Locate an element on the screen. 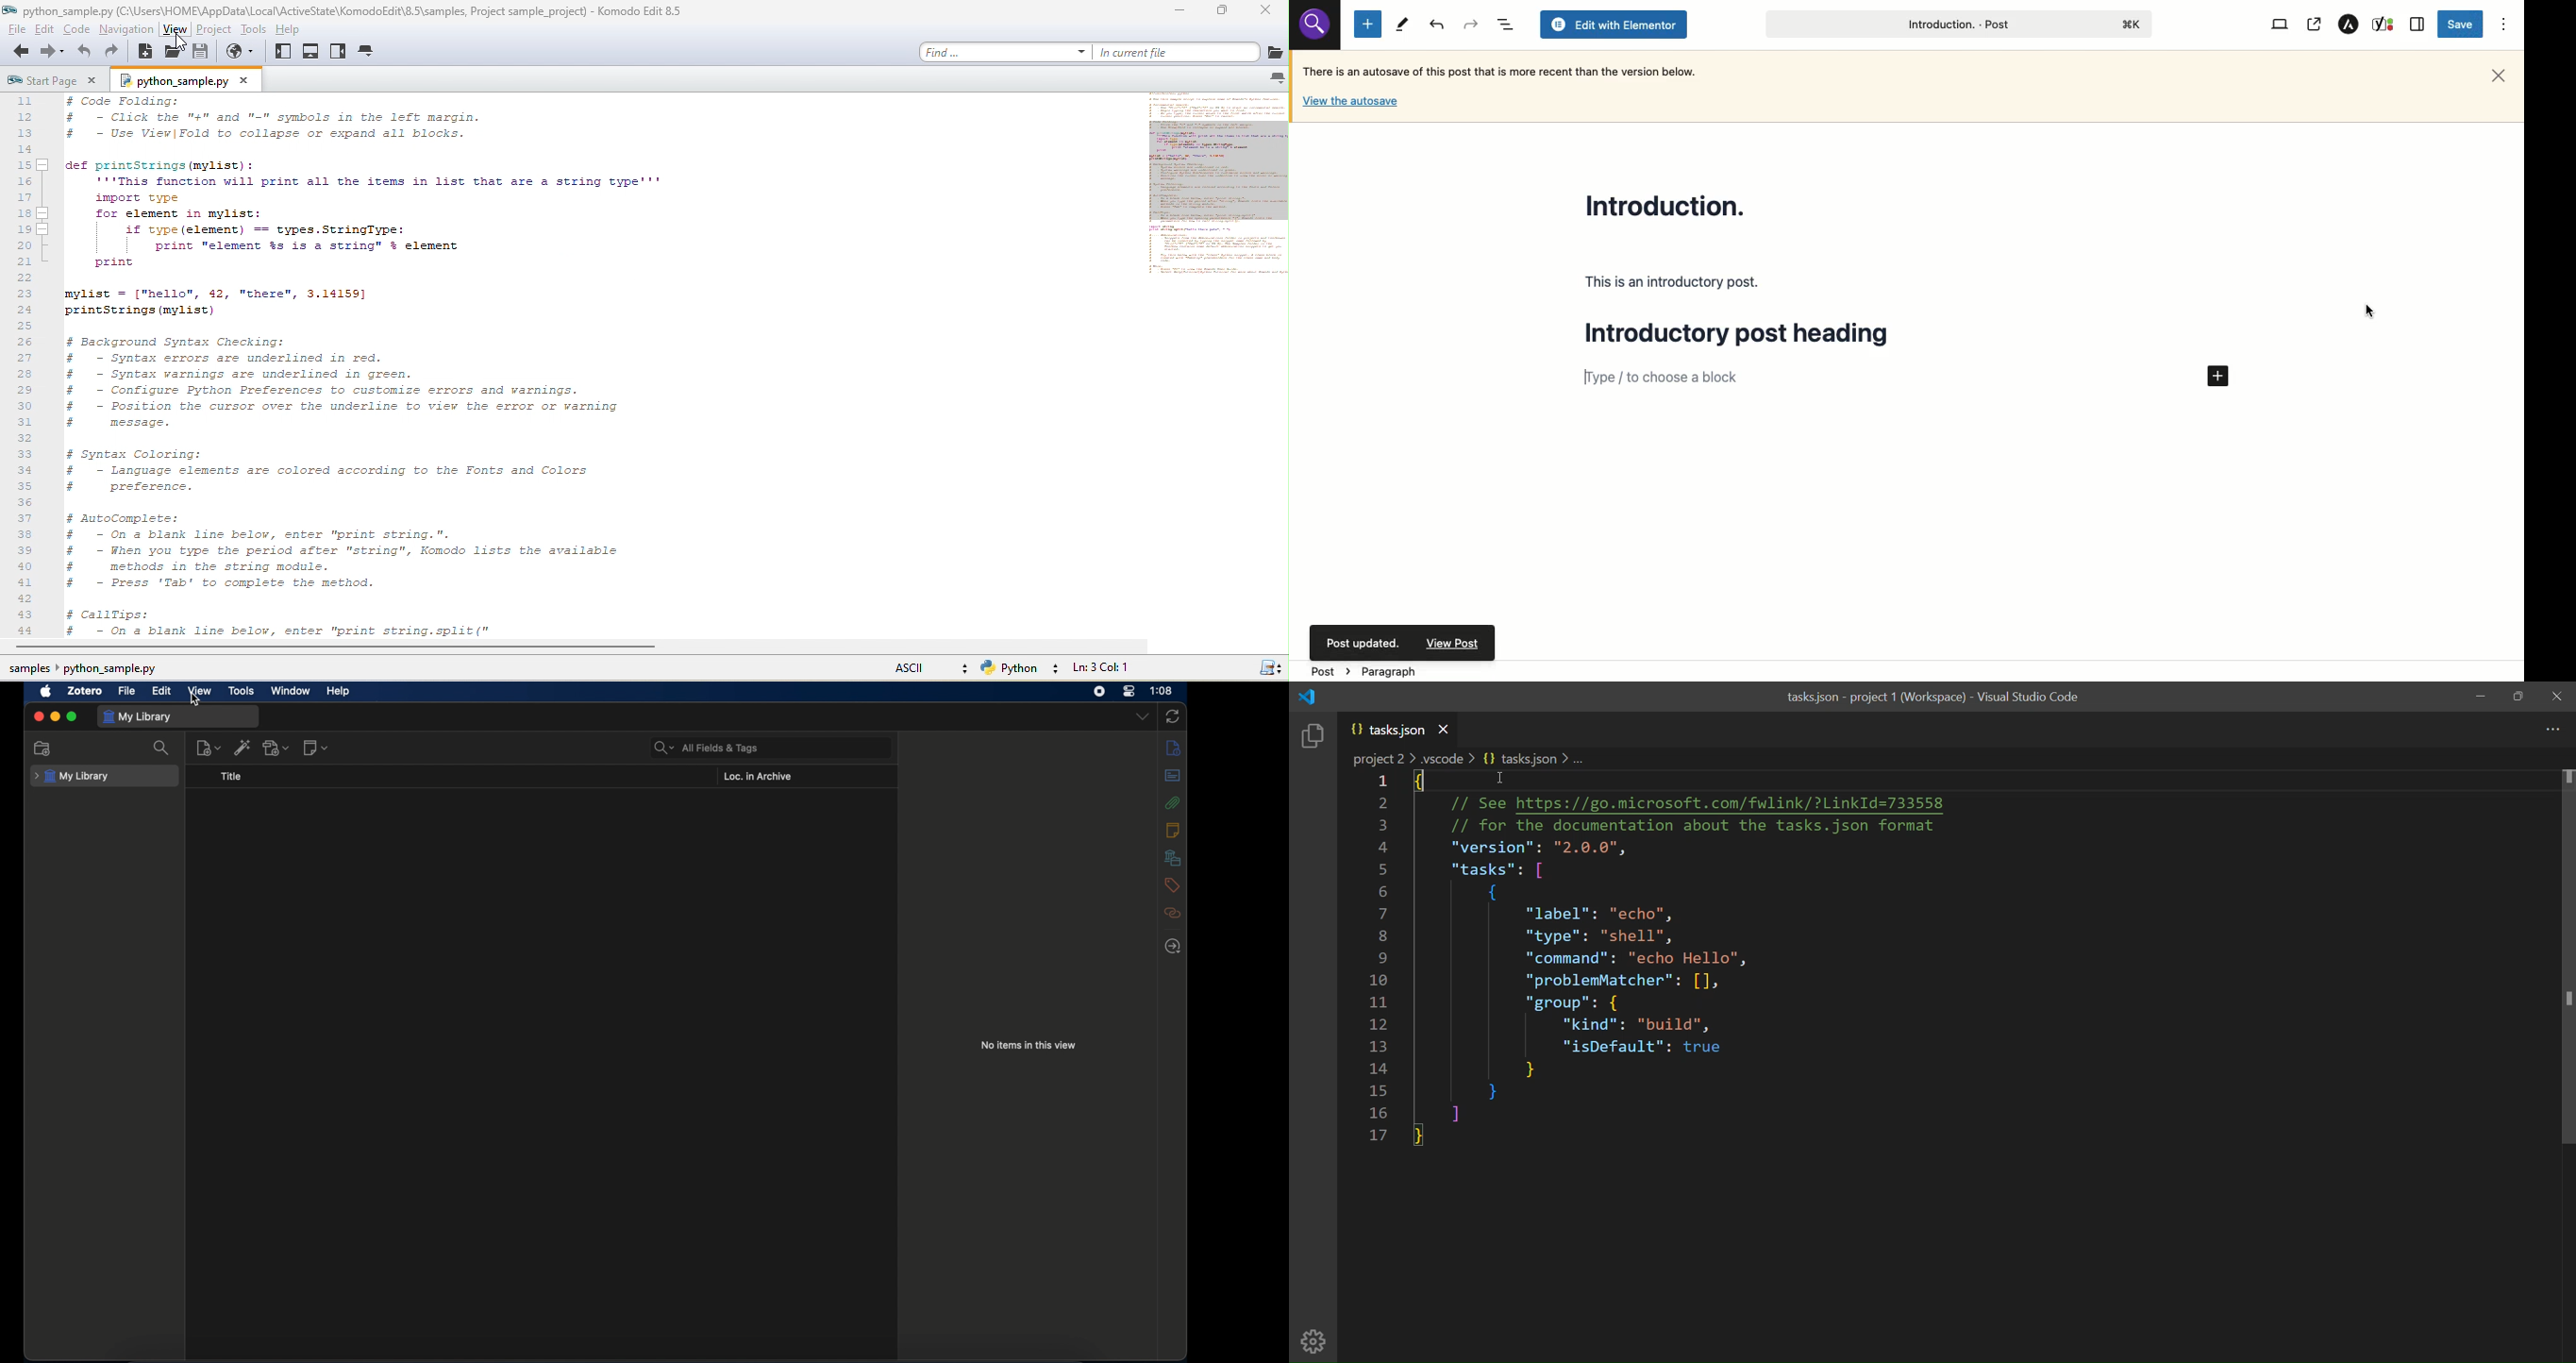 This screenshot has height=1372, width=2576. new collection is located at coordinates (42, 748).